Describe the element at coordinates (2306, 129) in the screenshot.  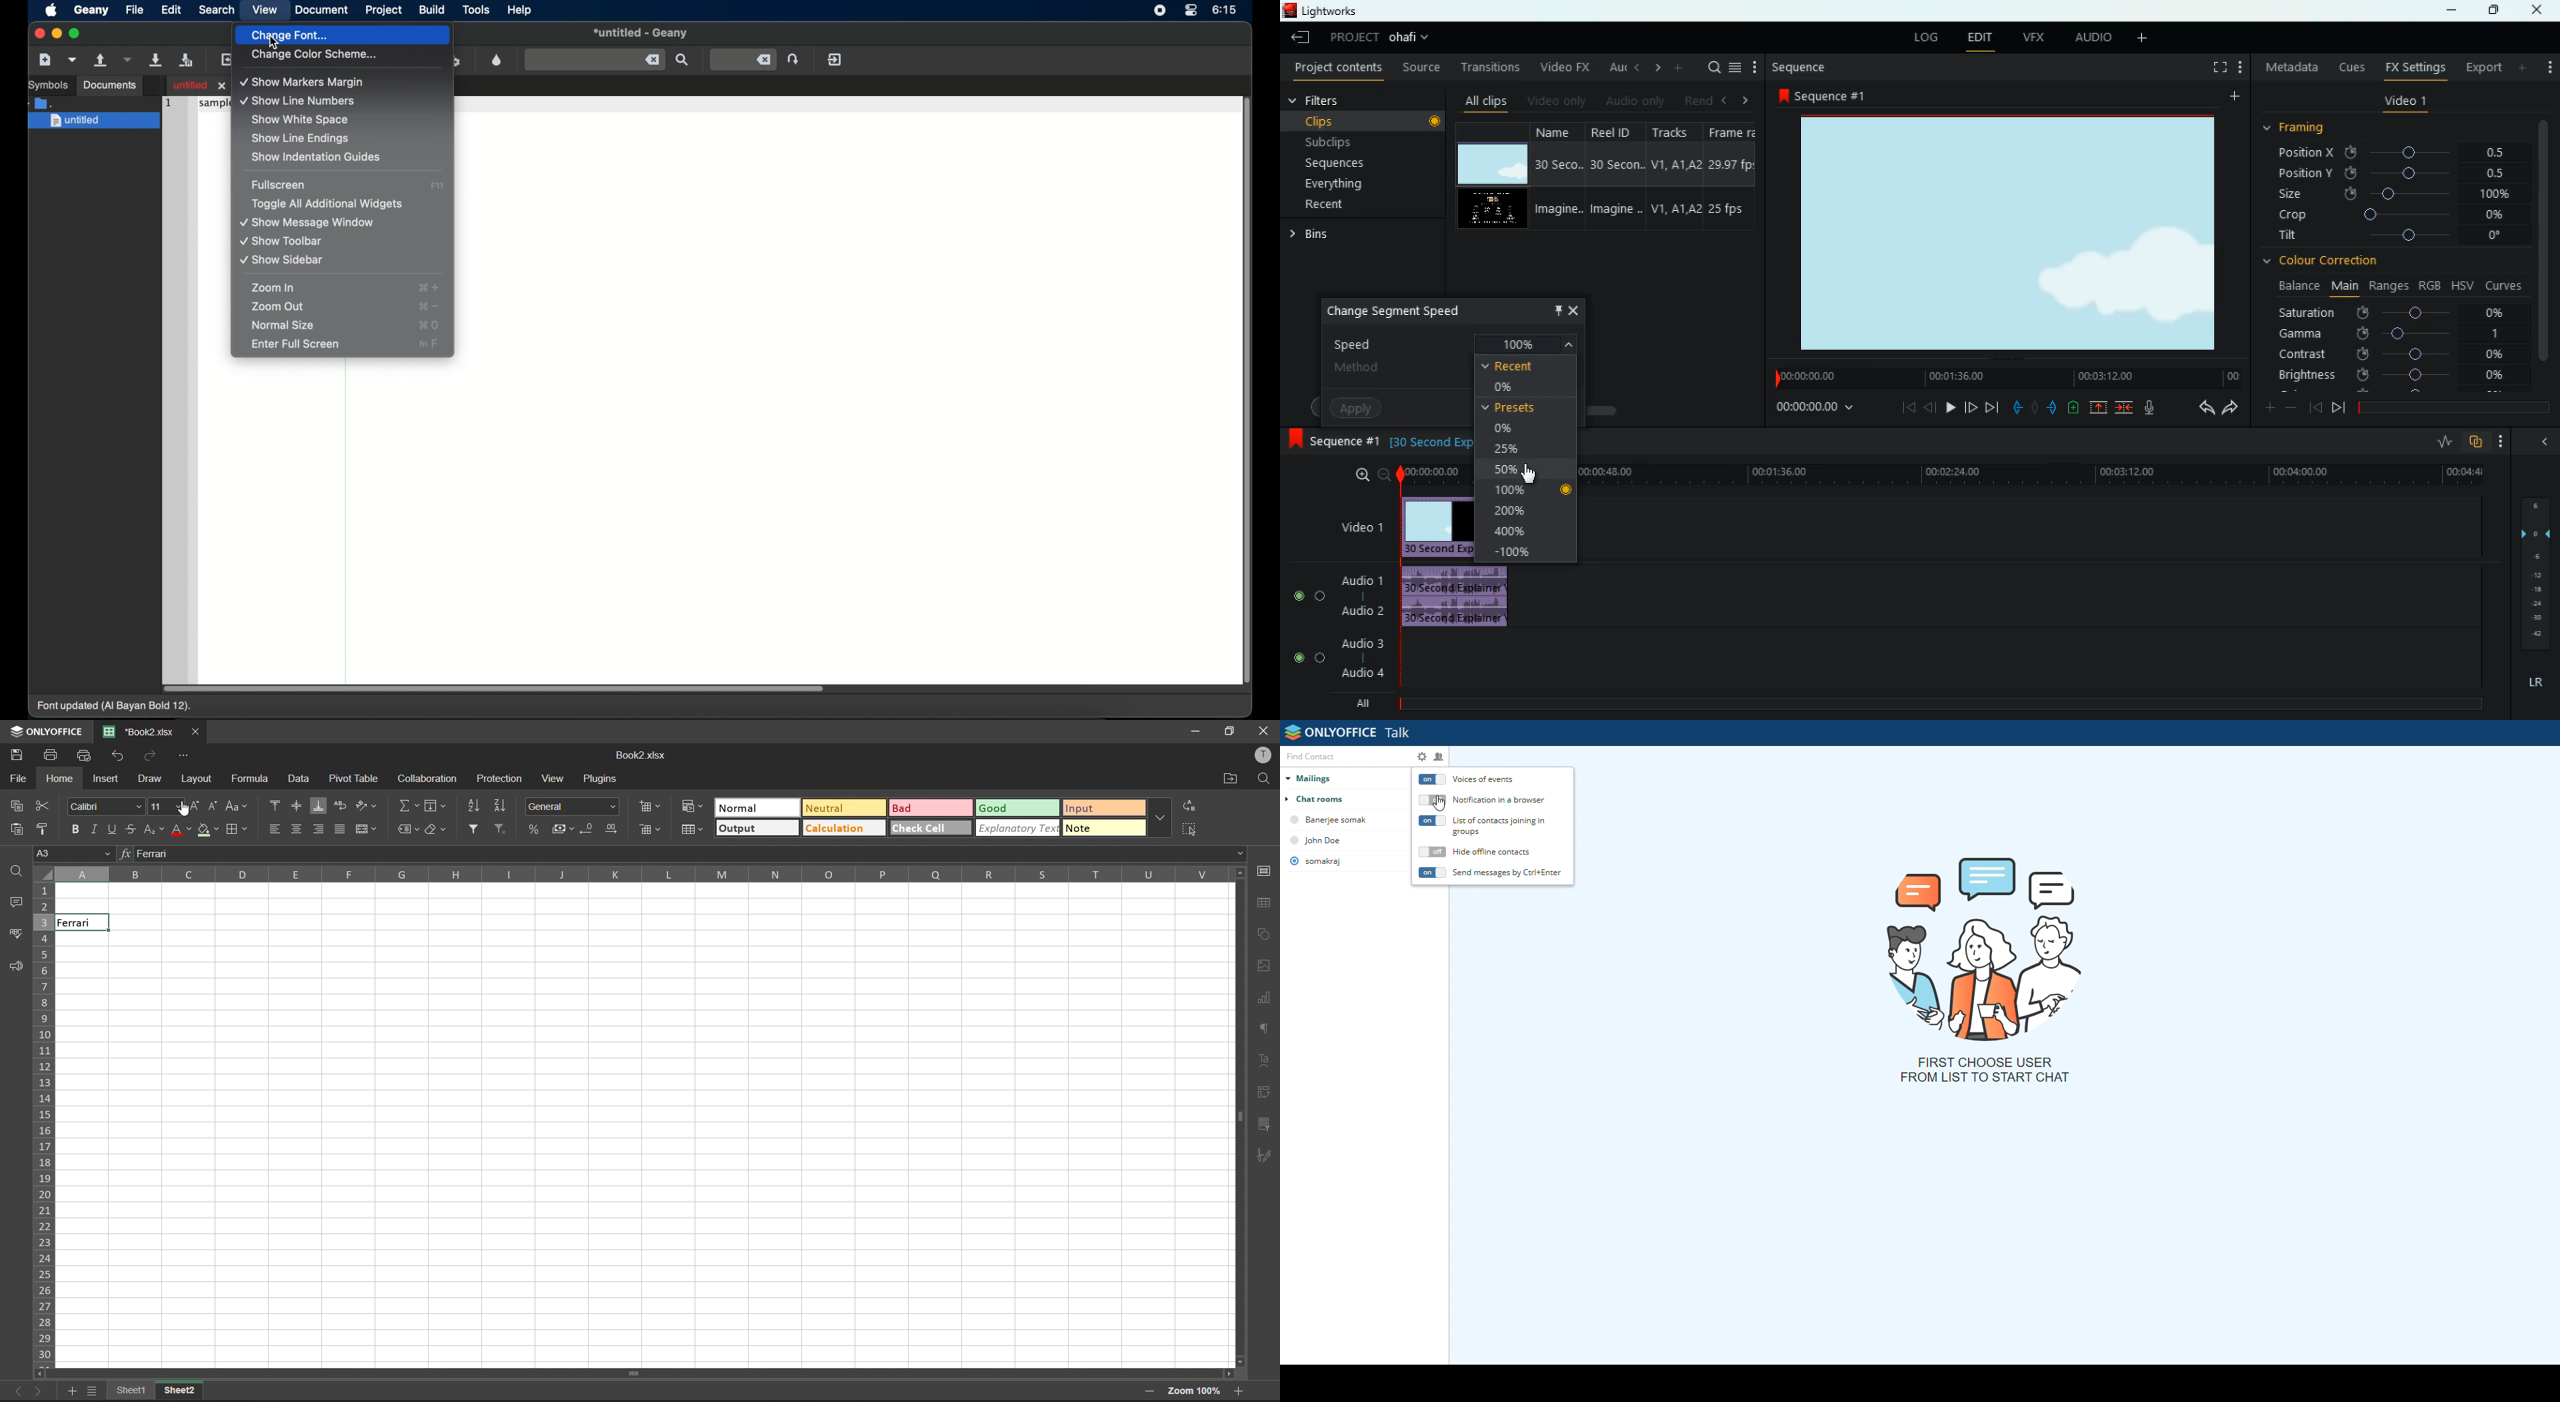
I see `framing` at that location.